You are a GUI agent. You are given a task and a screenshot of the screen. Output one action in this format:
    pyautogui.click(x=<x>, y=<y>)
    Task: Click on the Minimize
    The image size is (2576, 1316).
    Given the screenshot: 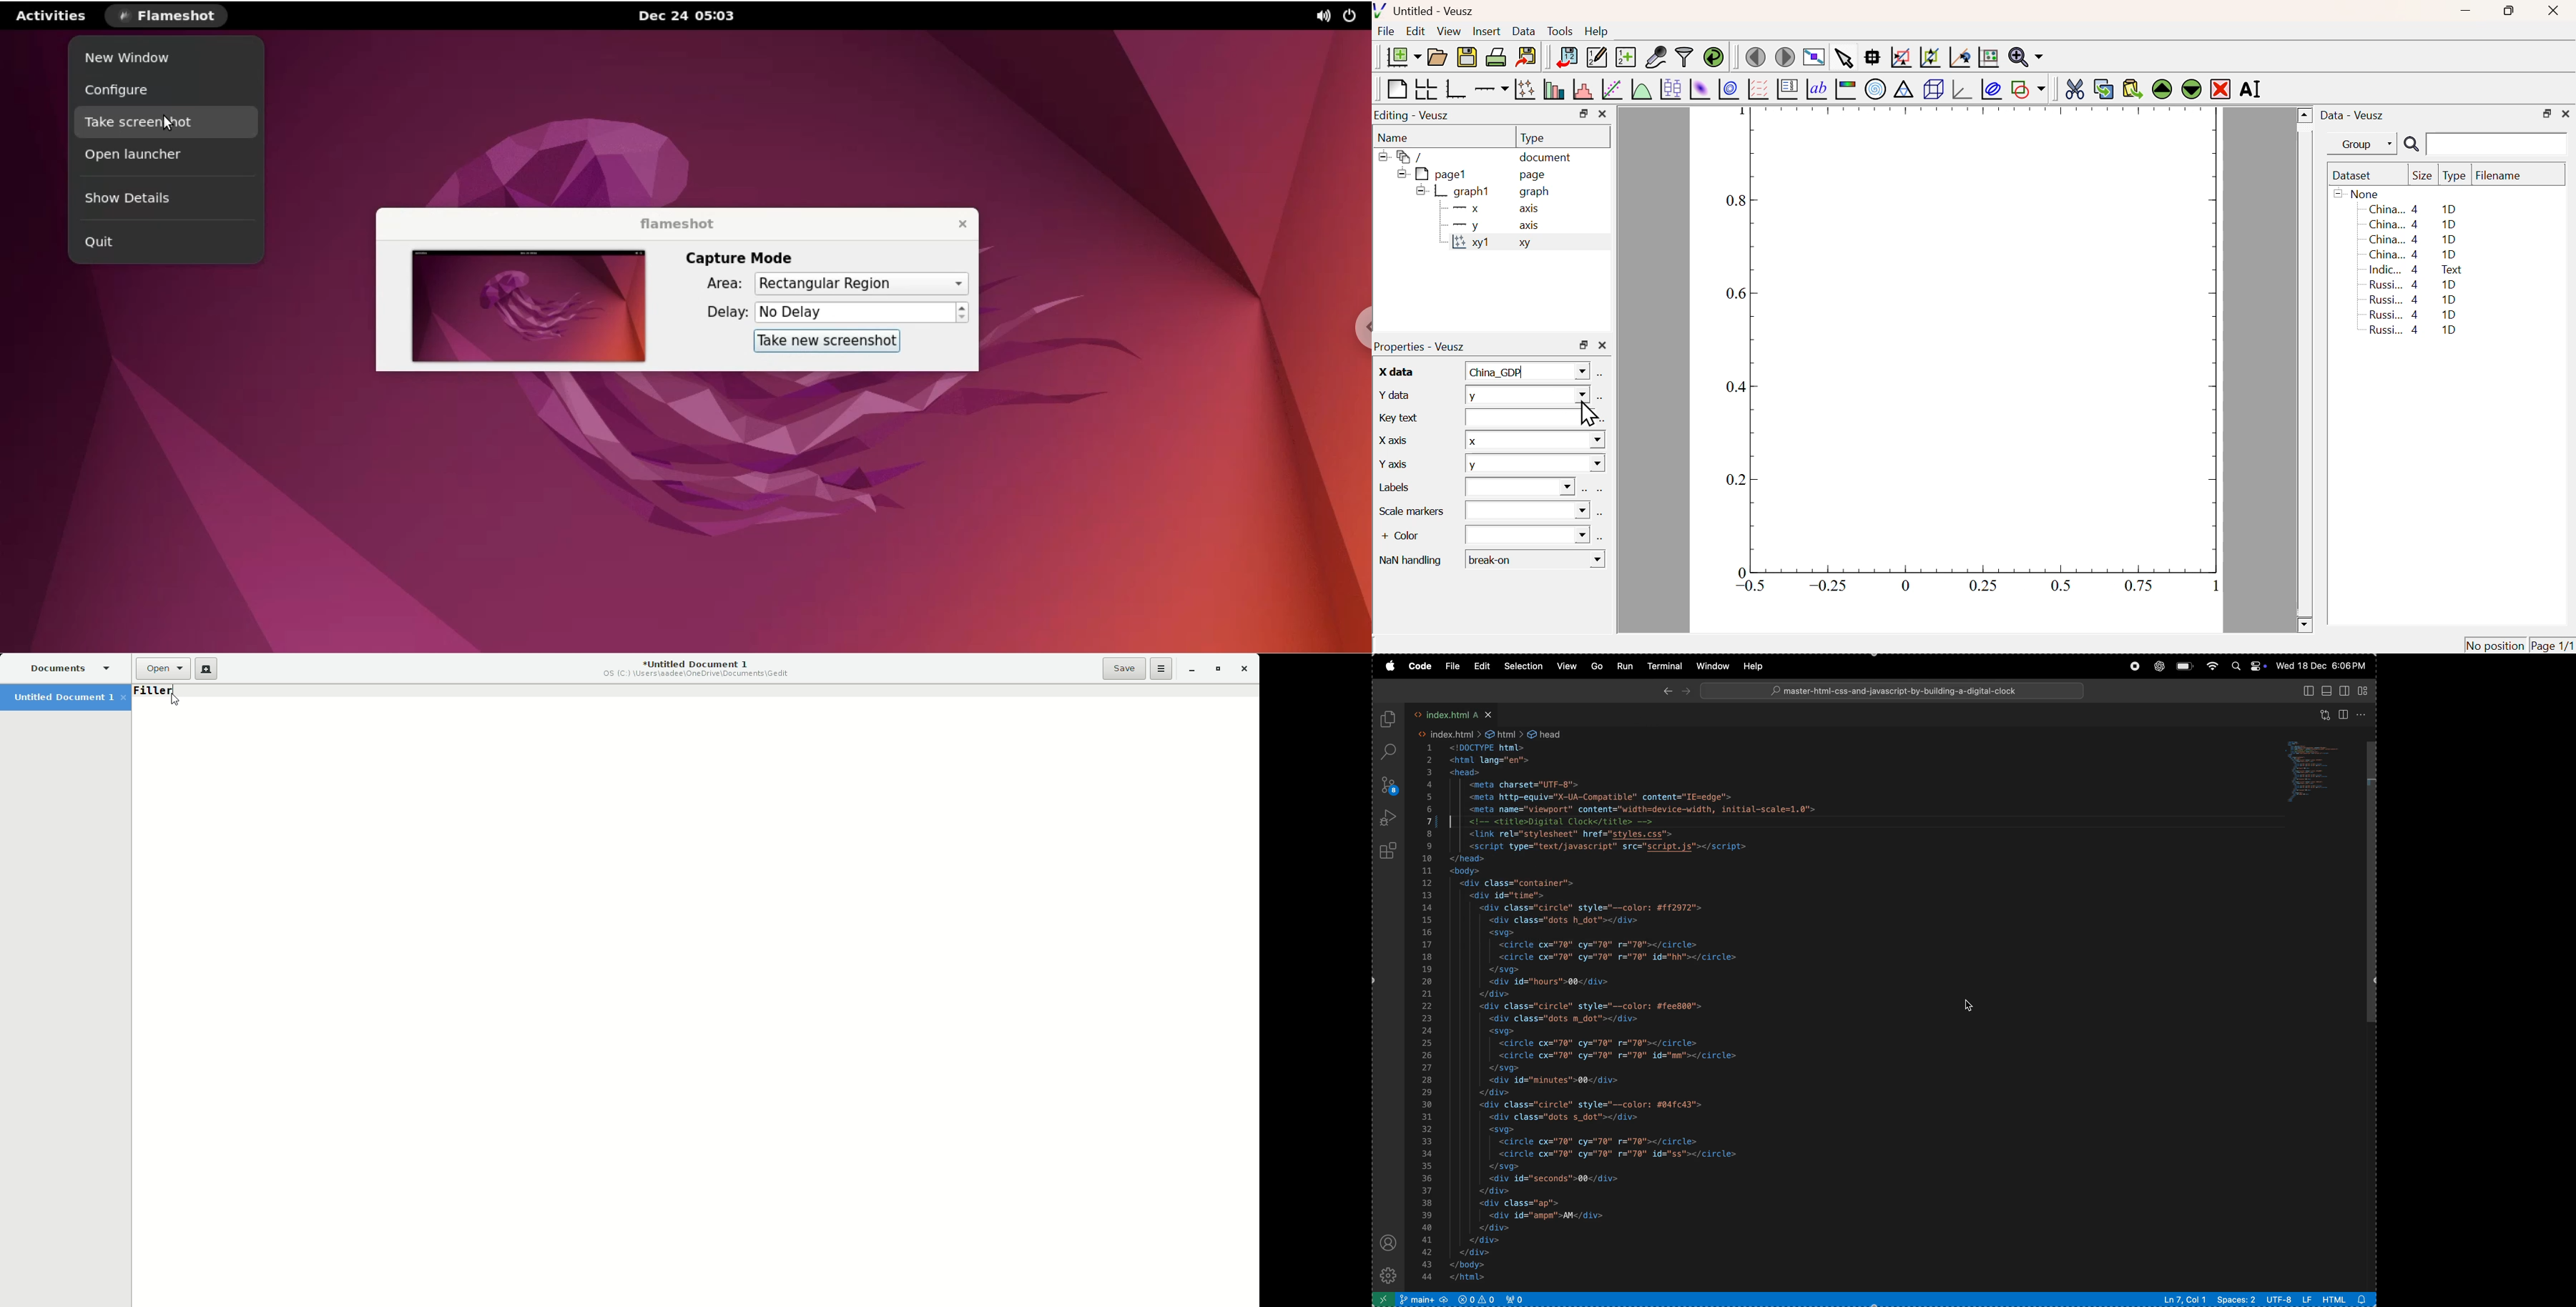 What is the action you would take?
    pyautogui.click(x=2466, y=11)
    